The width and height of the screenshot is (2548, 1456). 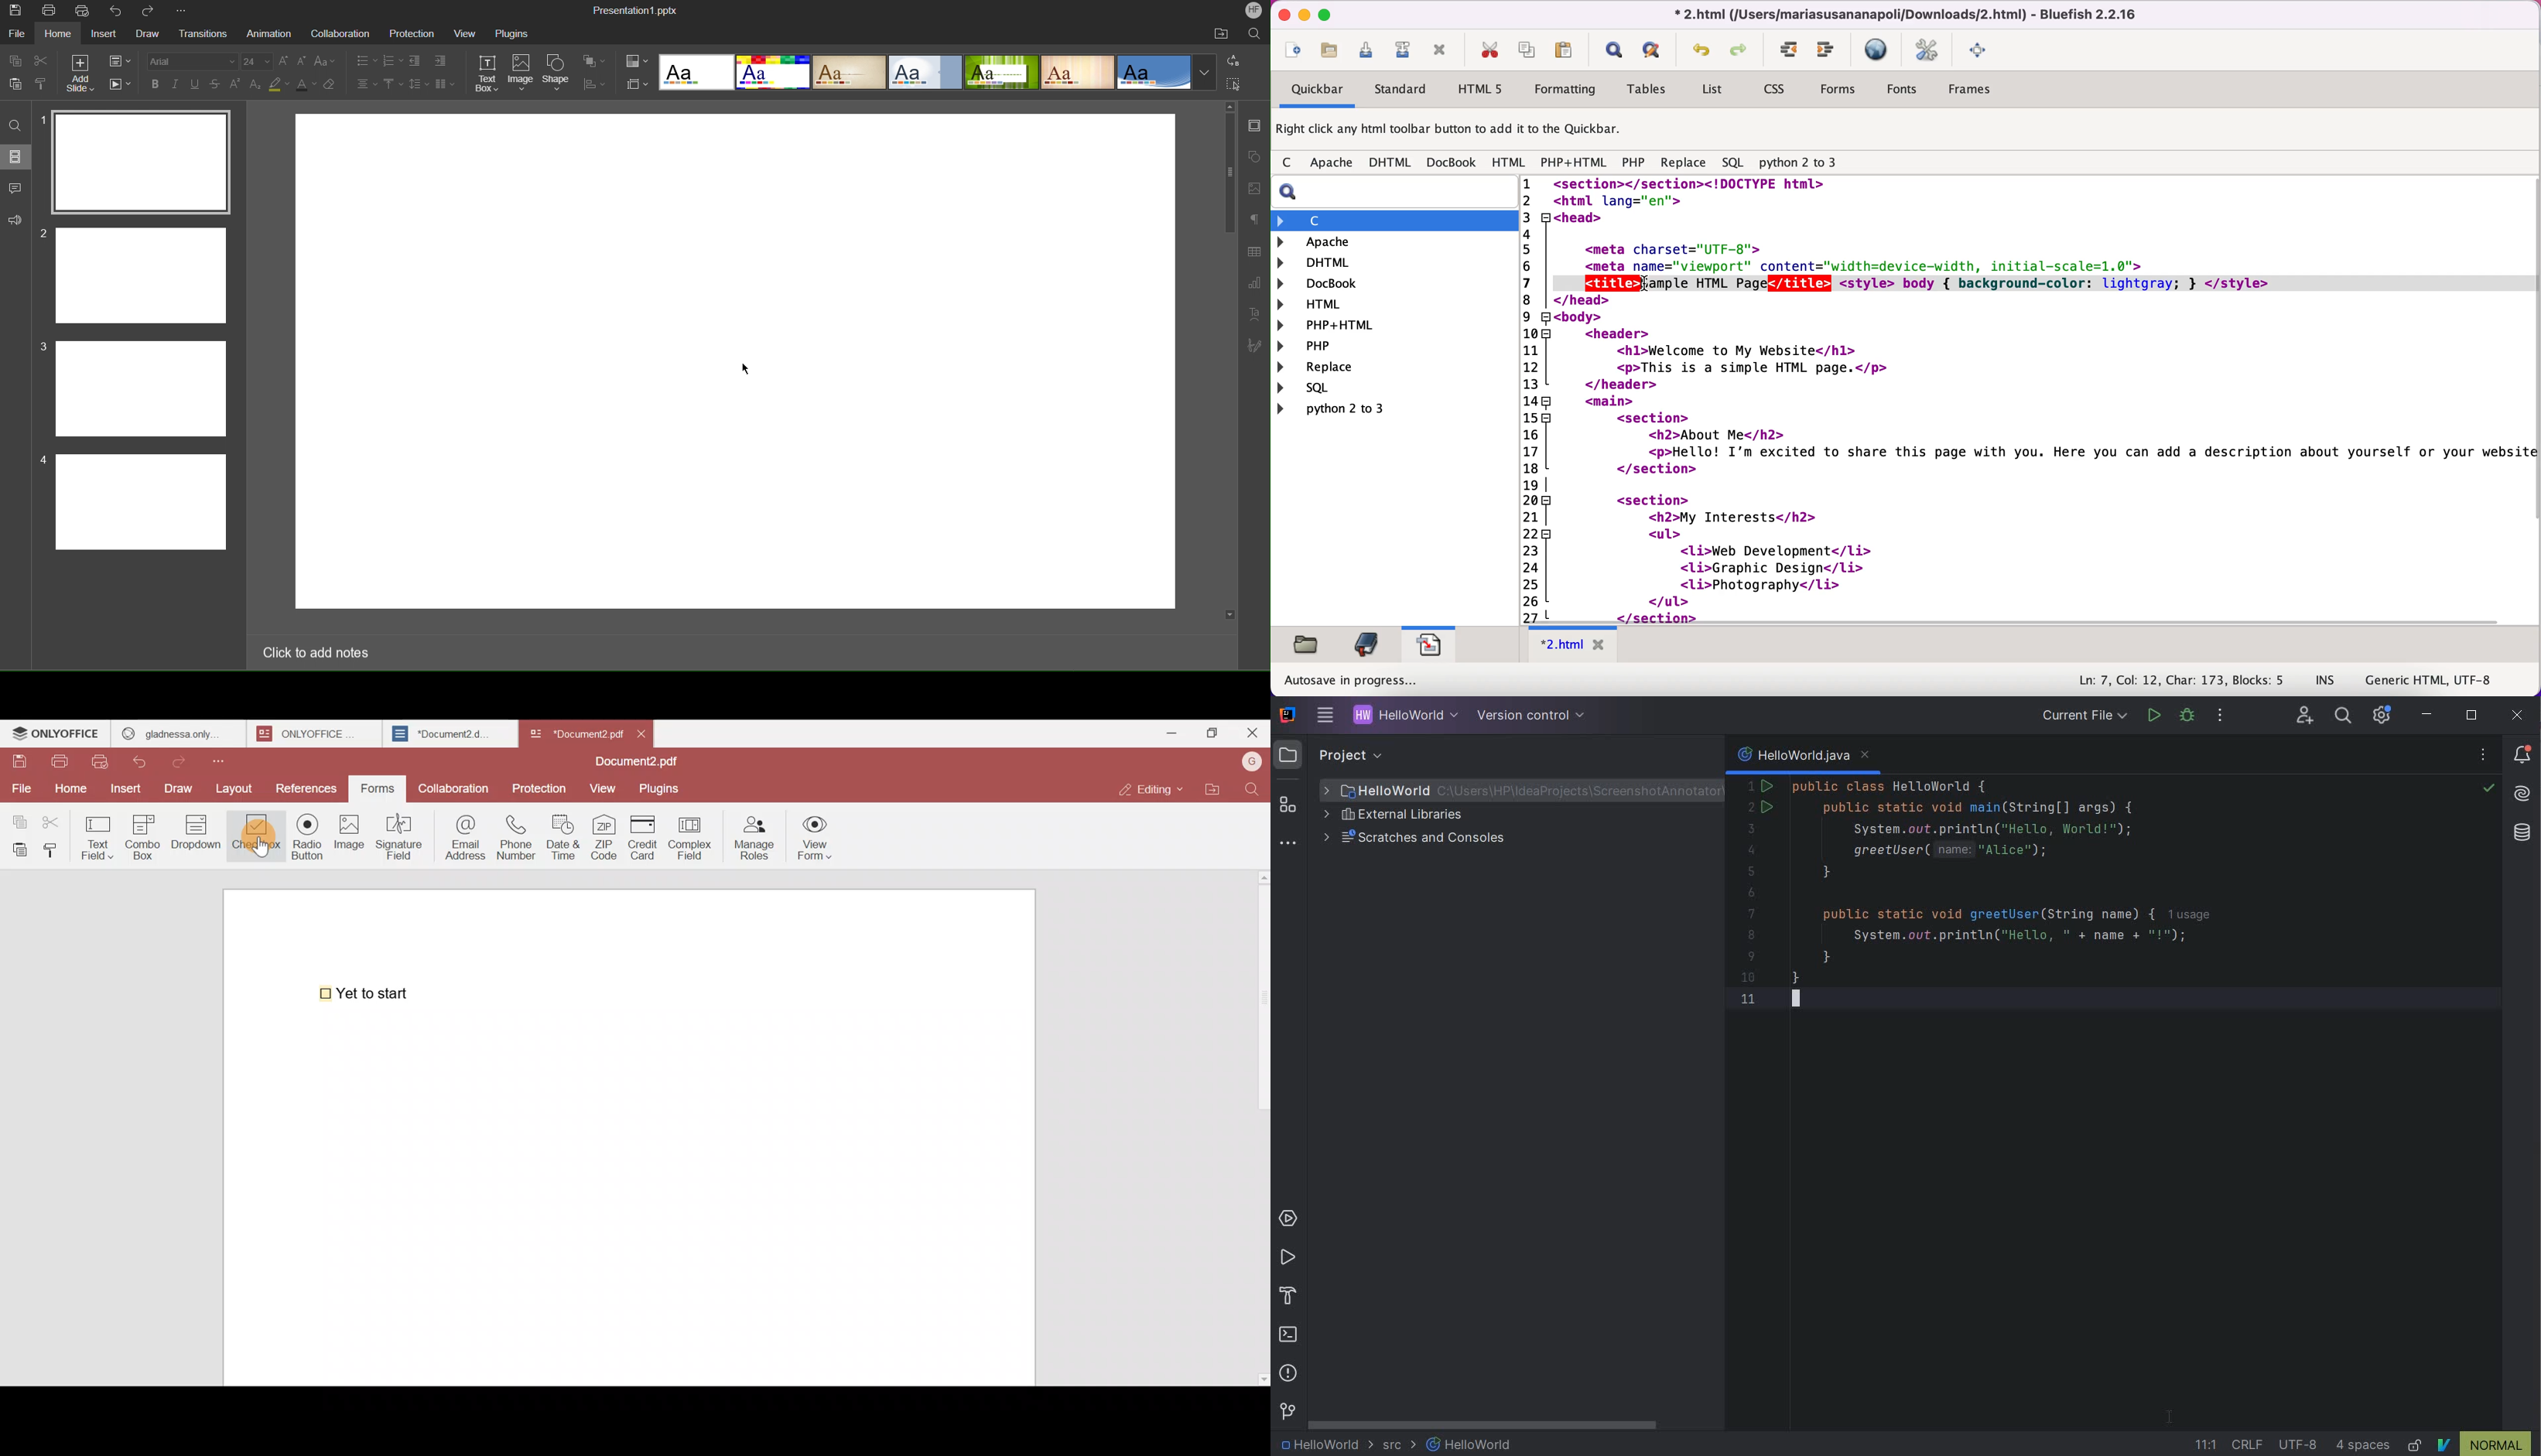 What do you see at coordinates (393, 83) in the screenshot?
I see `Vertical Align` at bounding box center [393, 83].